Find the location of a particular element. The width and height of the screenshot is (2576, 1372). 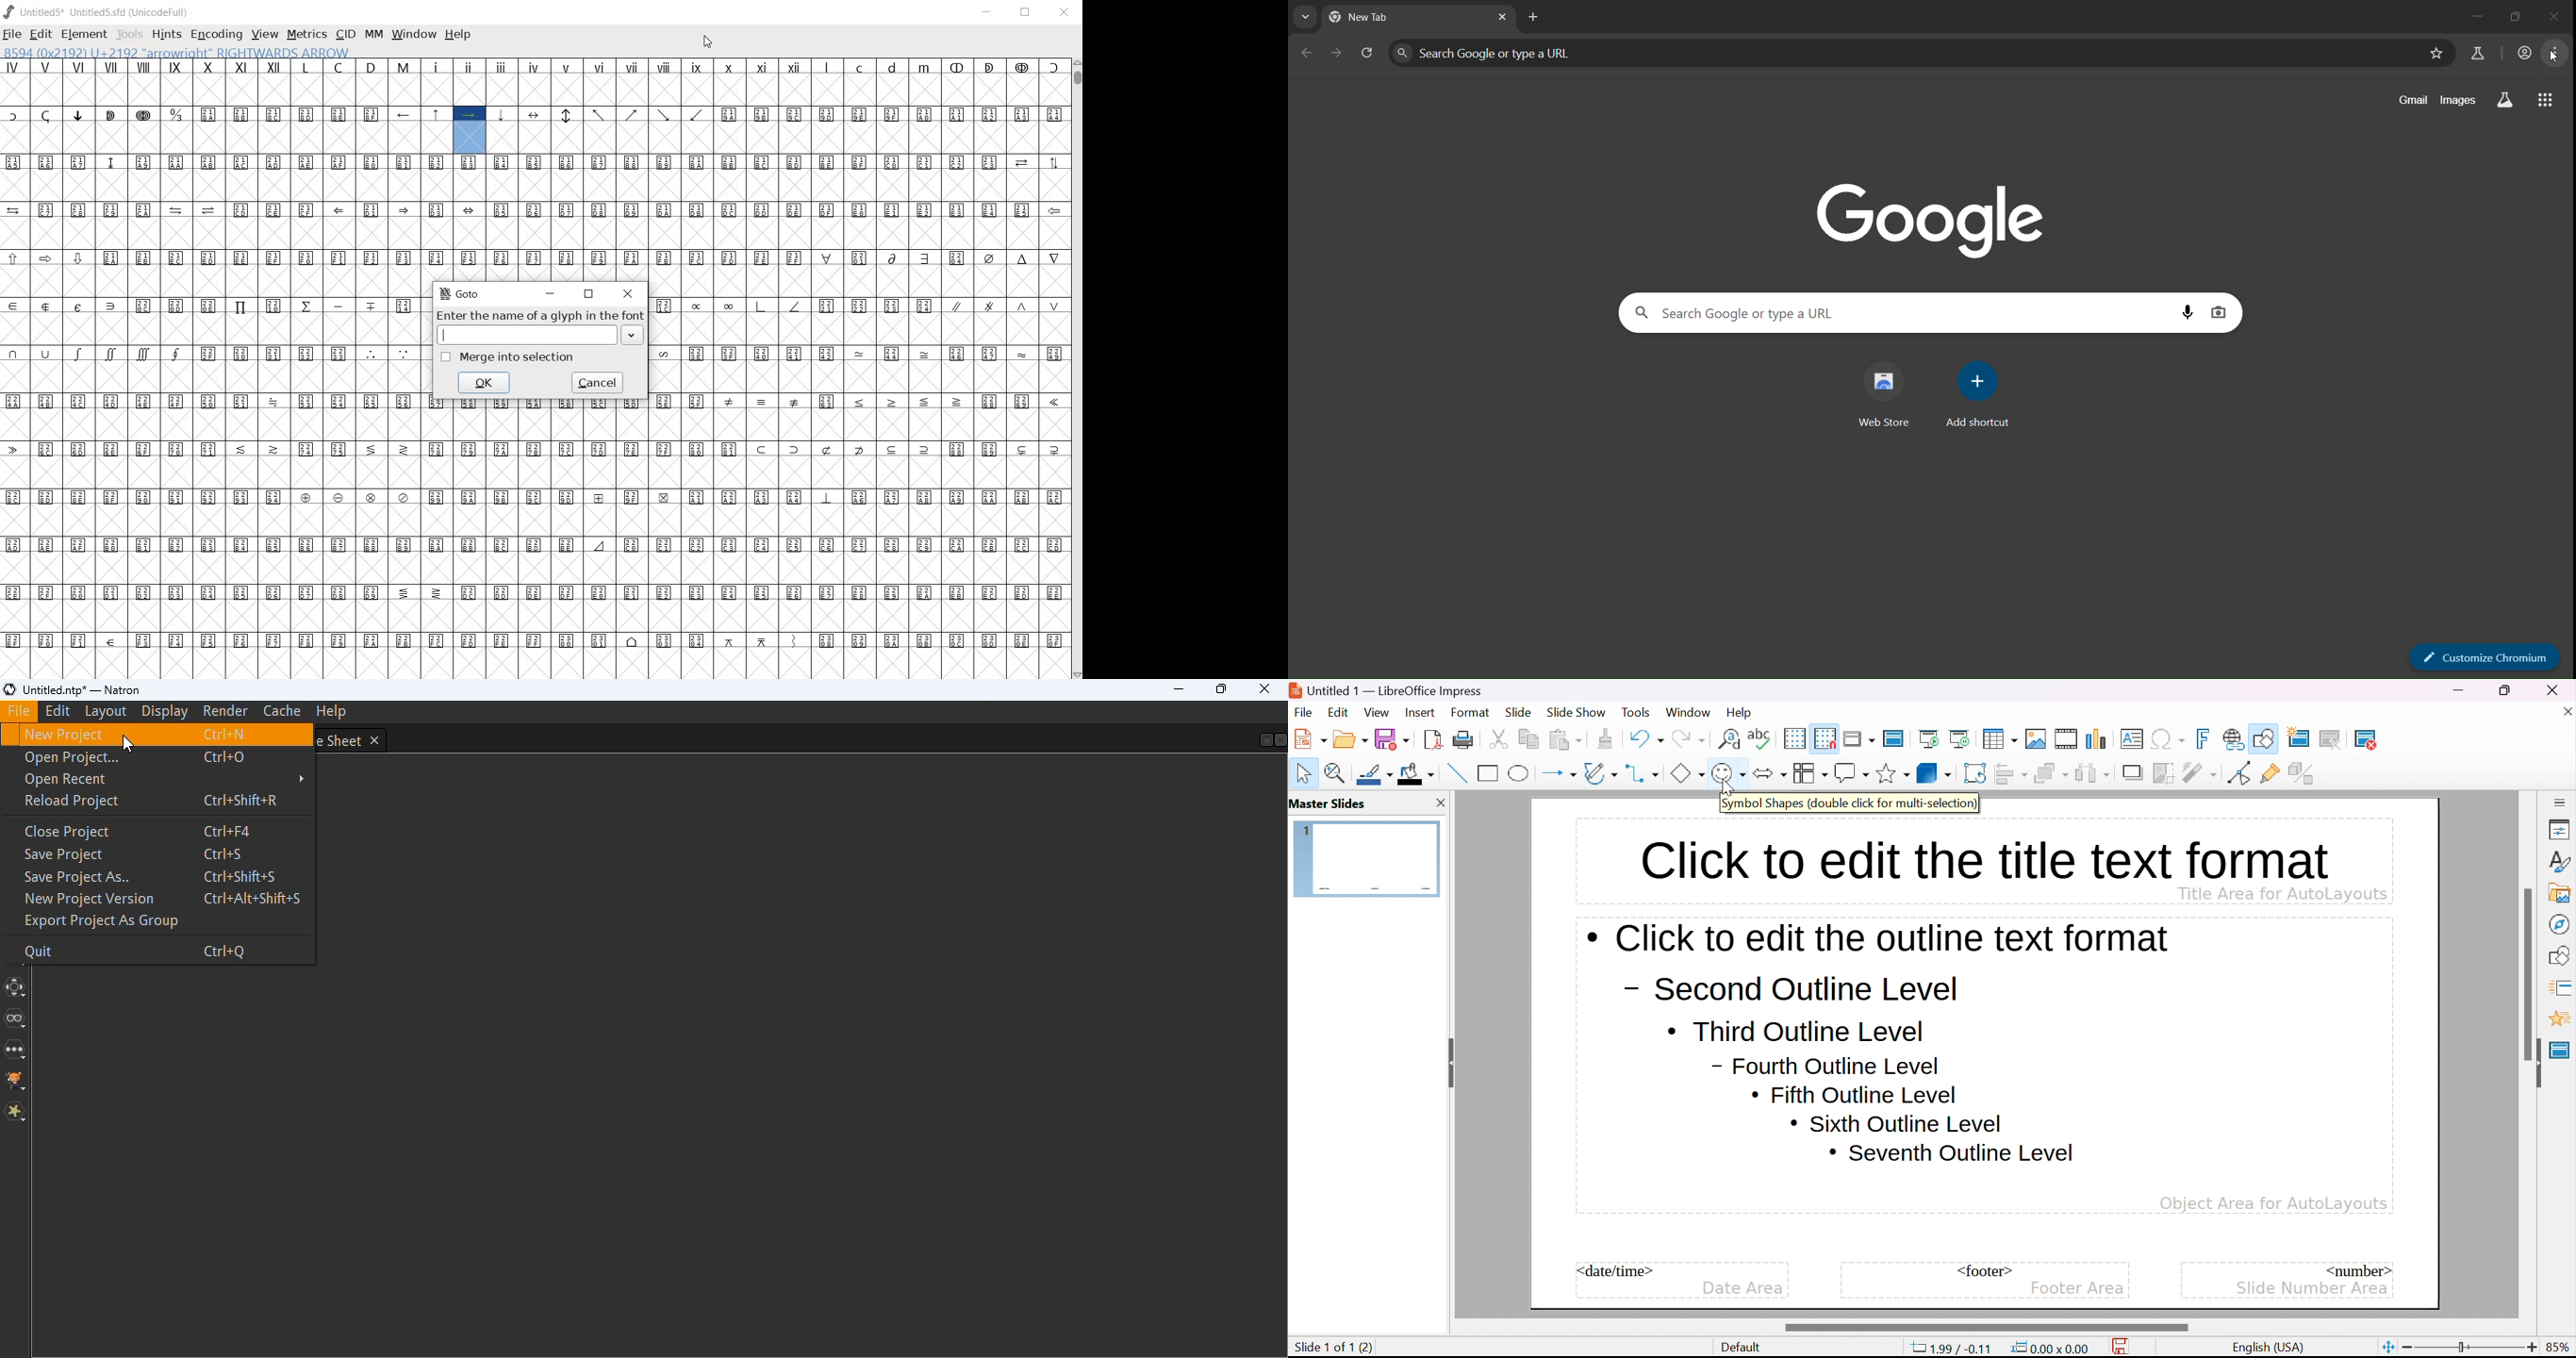

hide is located at coordinates (1449, 1059).